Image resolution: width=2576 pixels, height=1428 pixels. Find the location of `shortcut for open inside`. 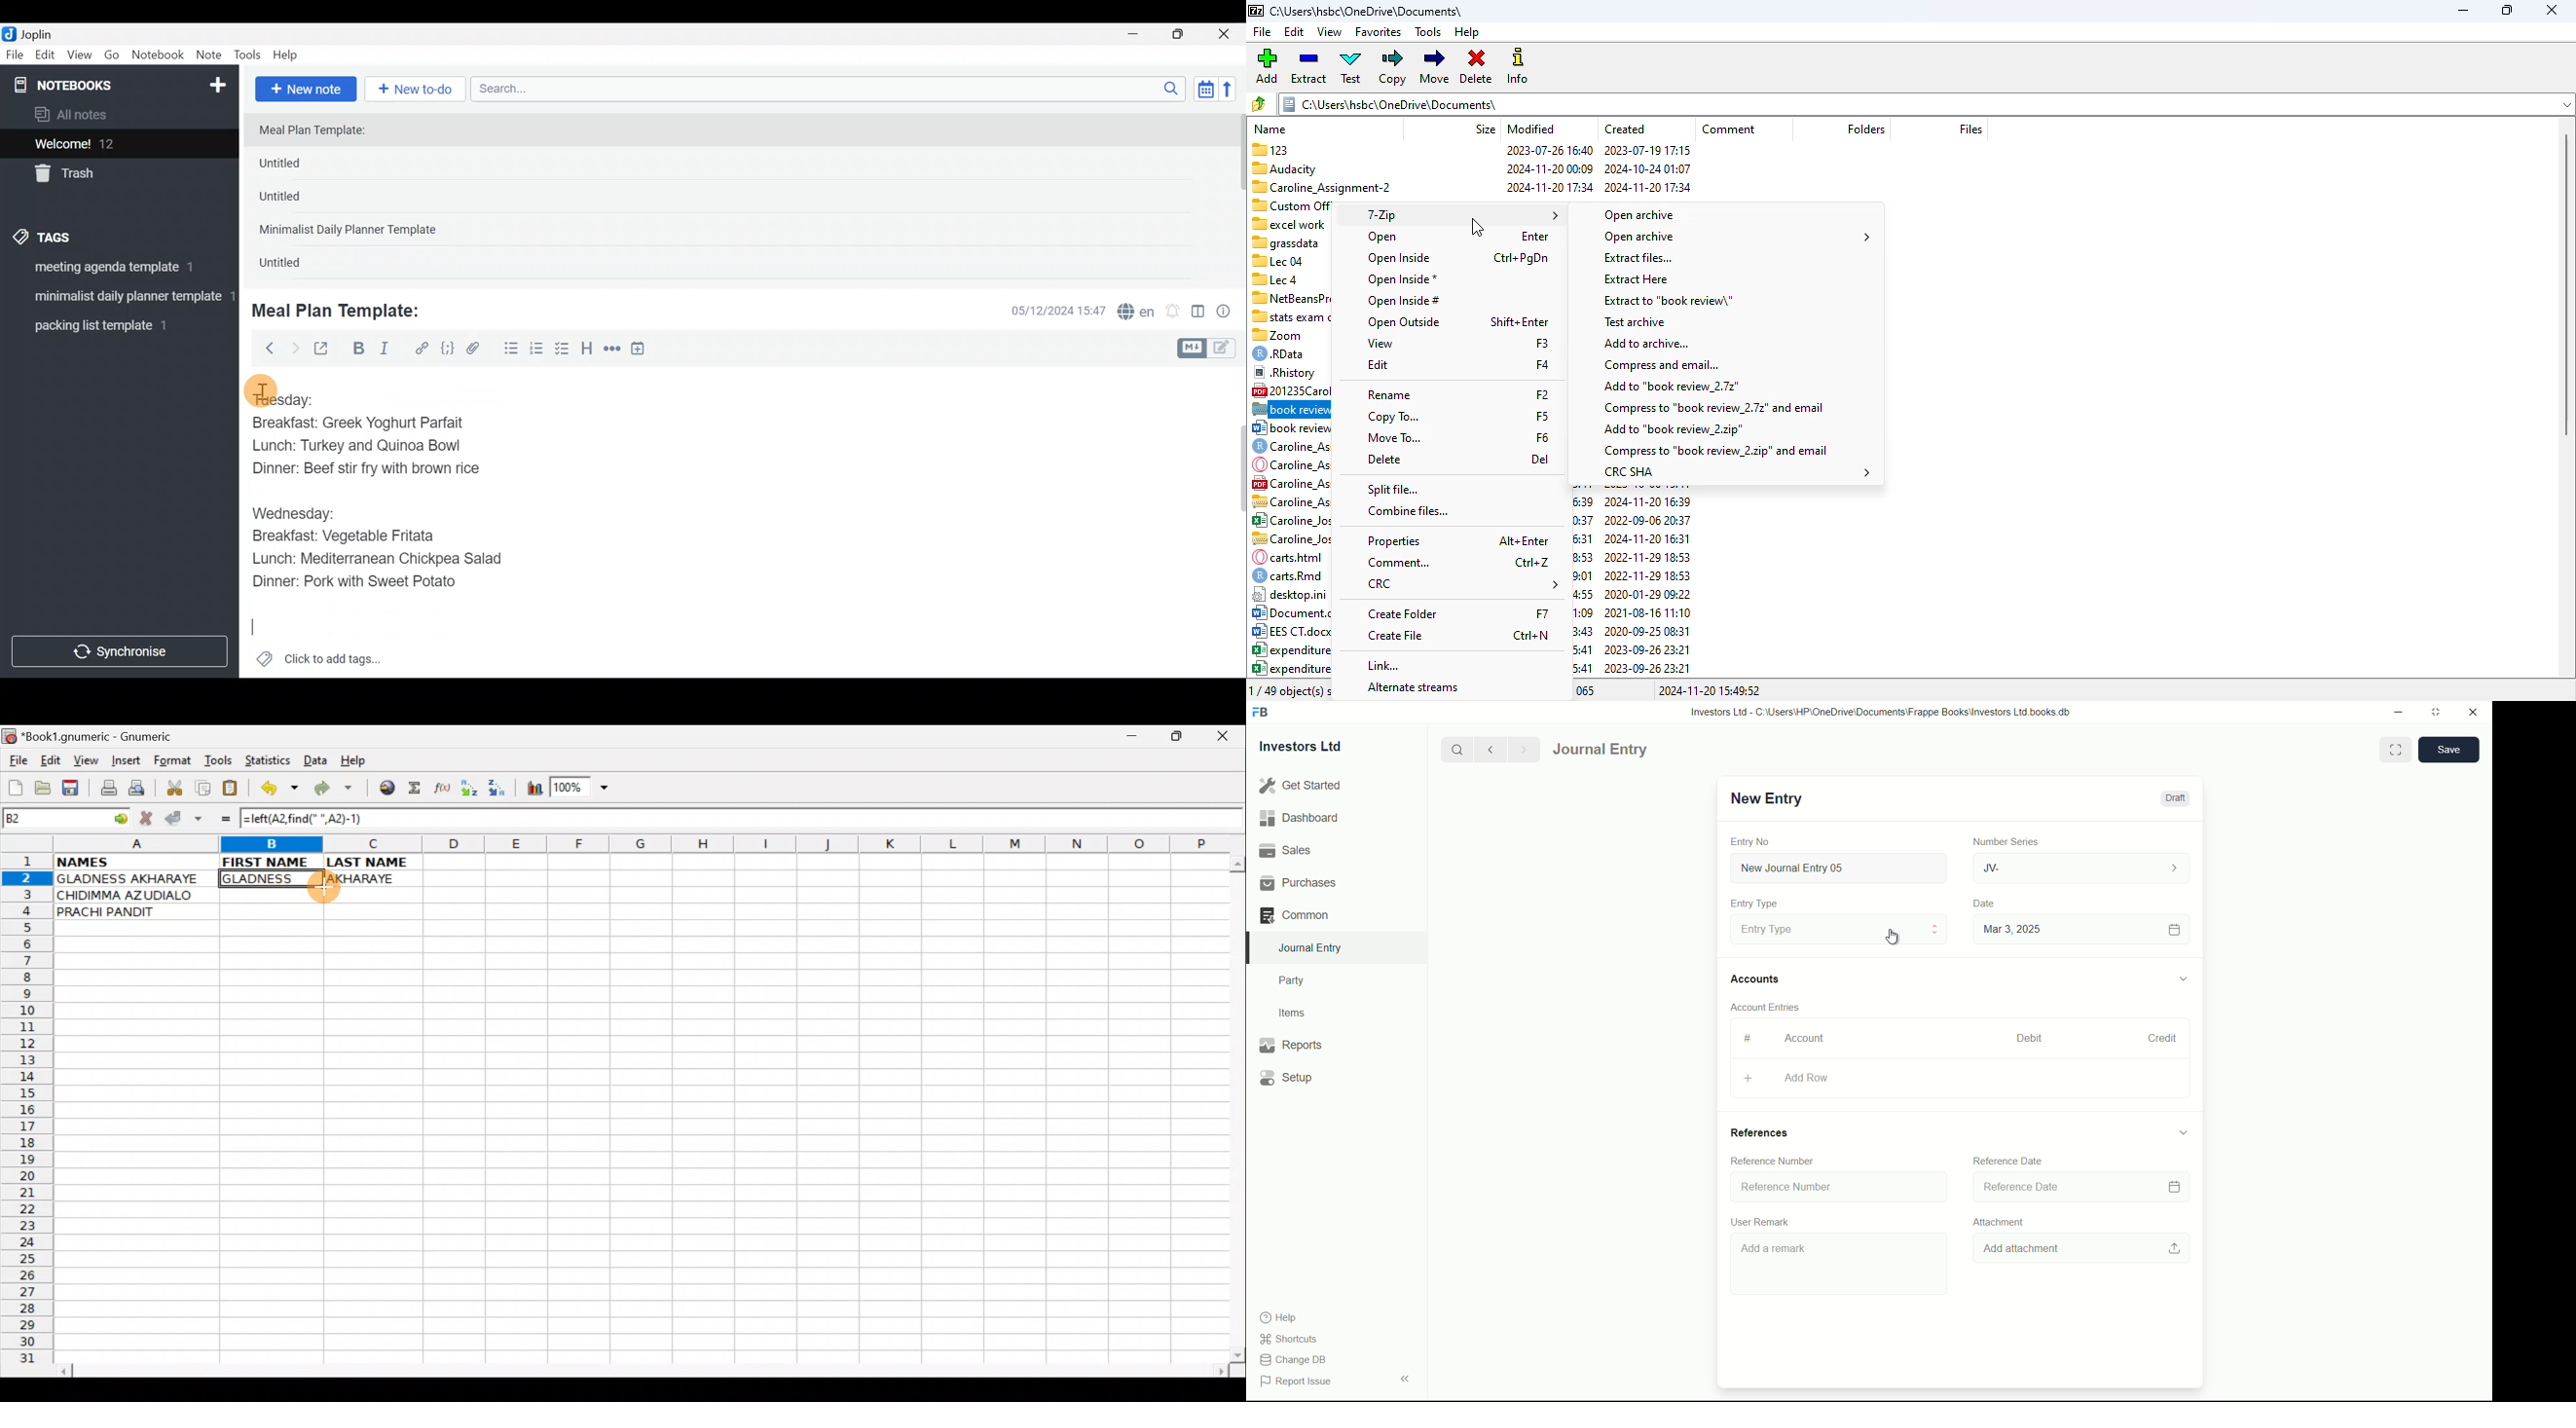

shortcut for open inside is located at coordinates (1521, 258).